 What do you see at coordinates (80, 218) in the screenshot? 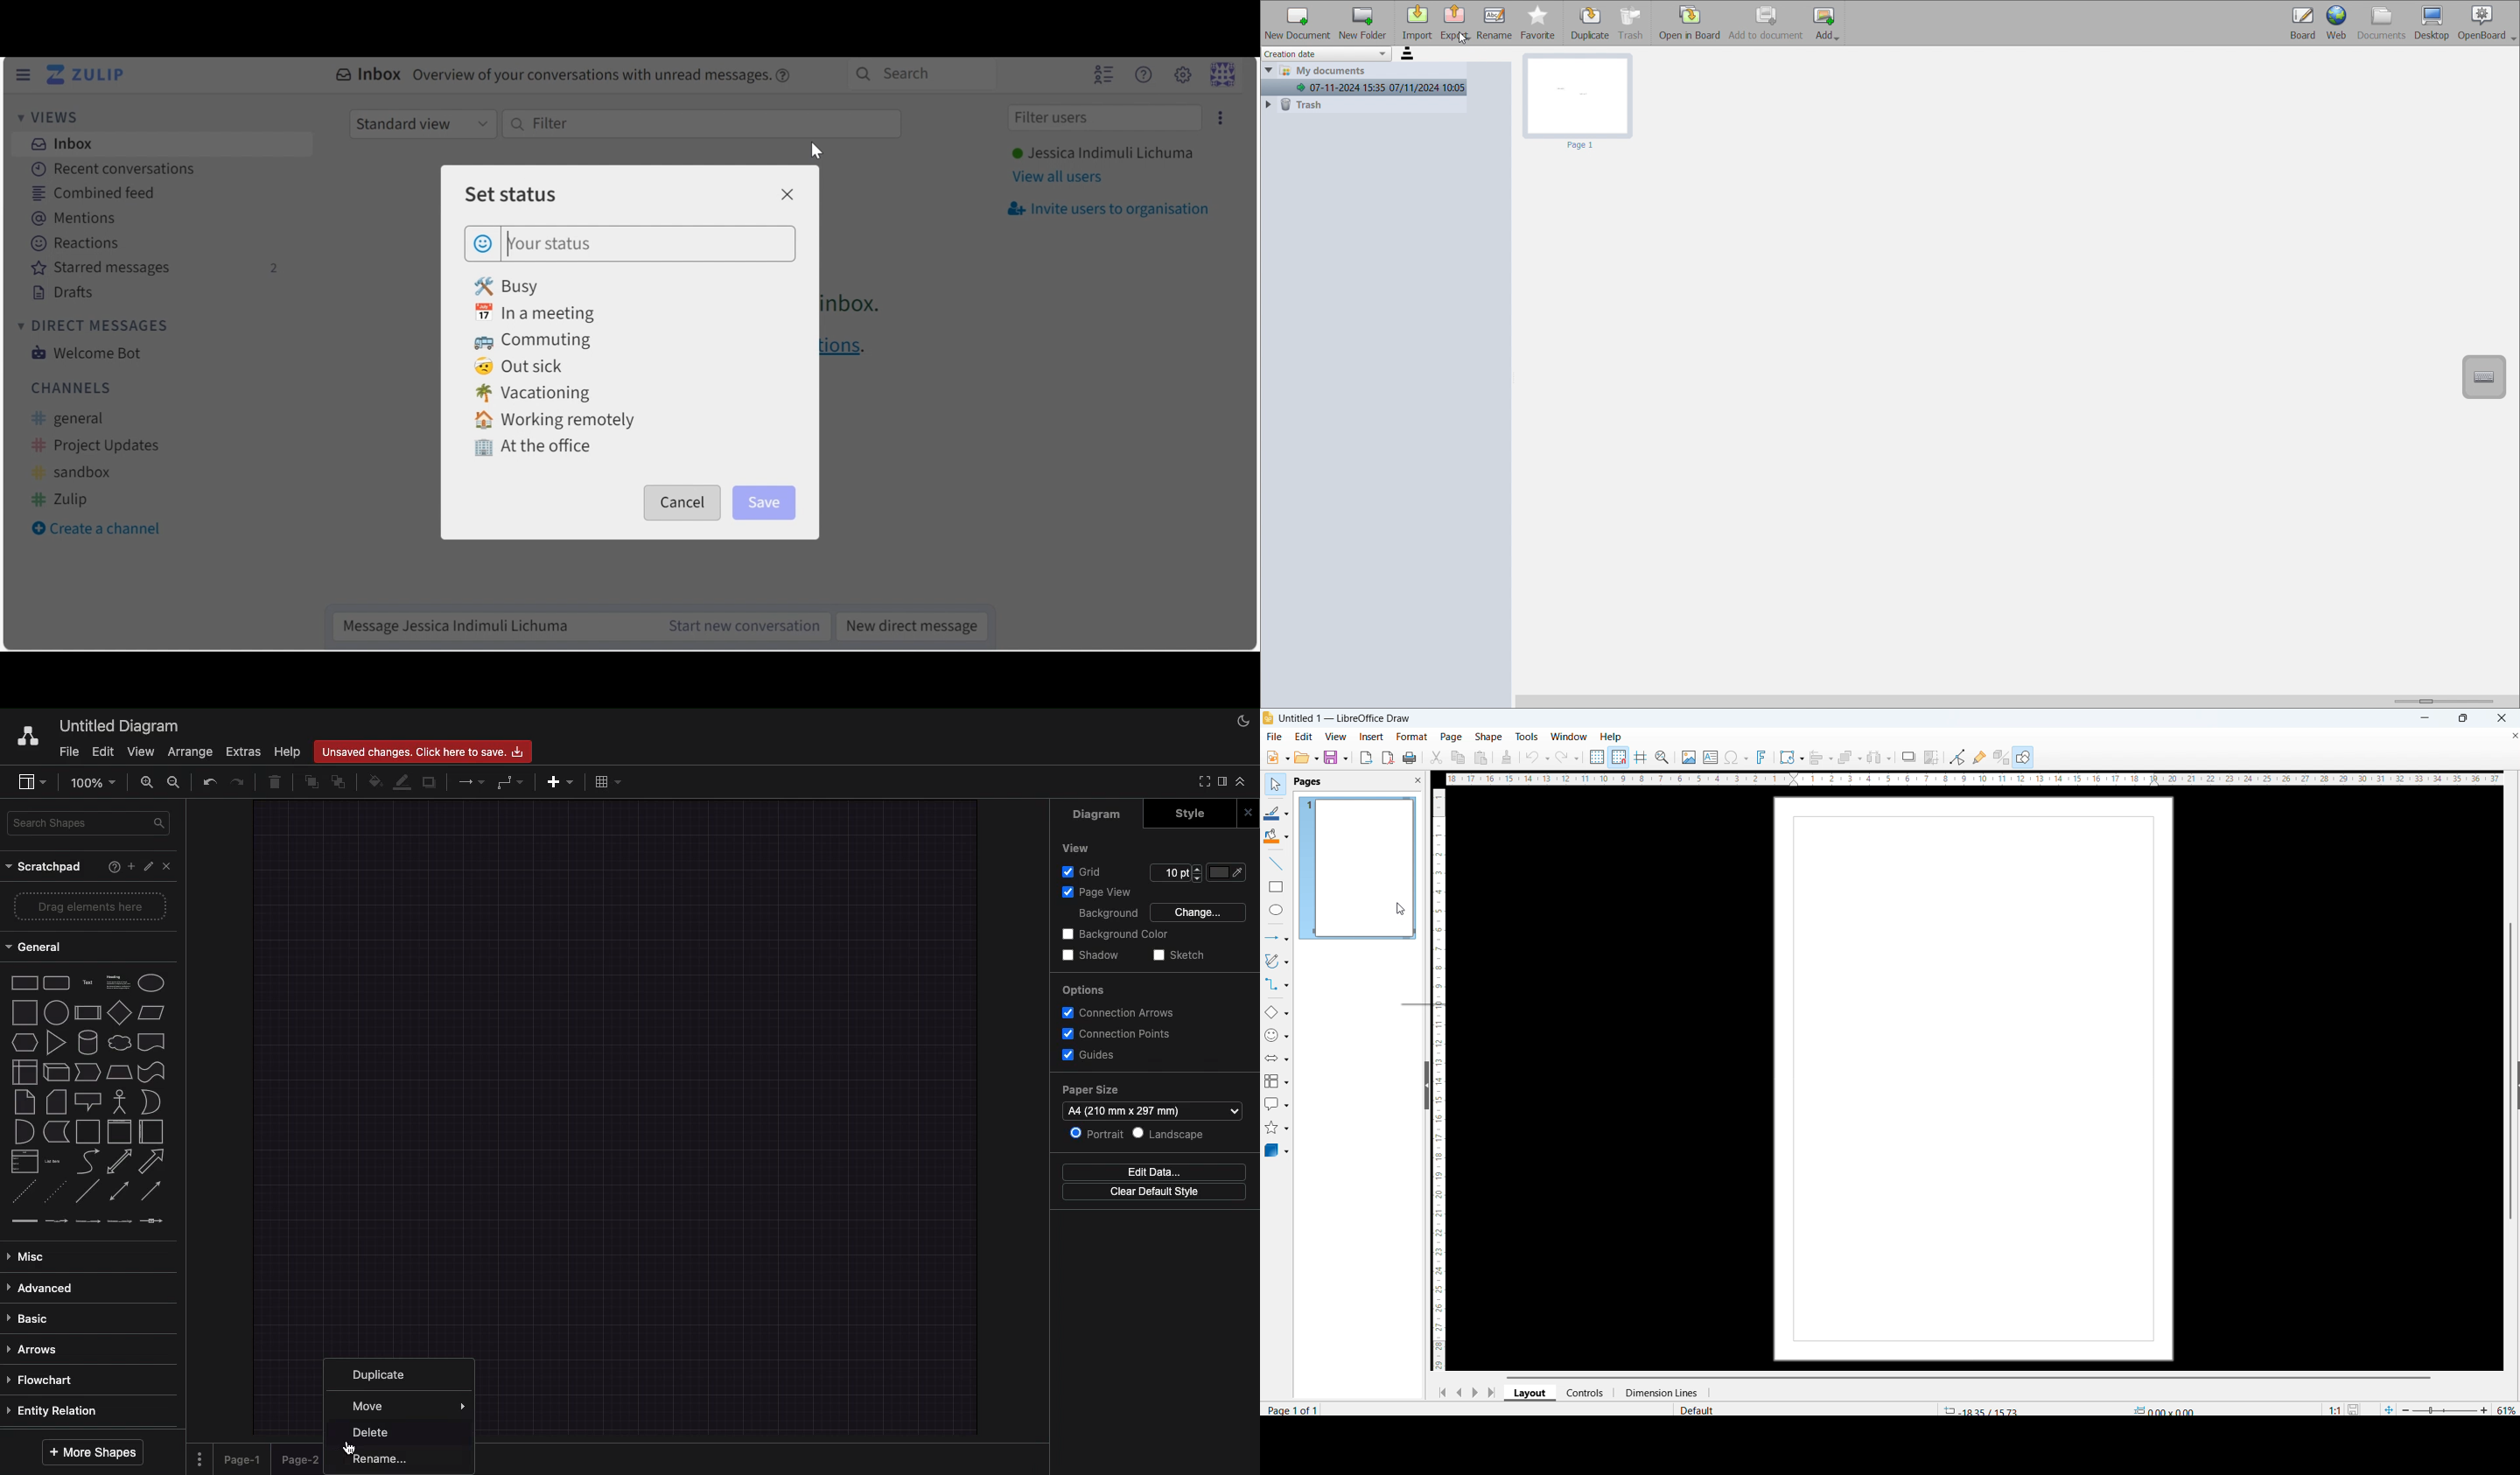
I see `Mentions` at bounding box center [80, 218].